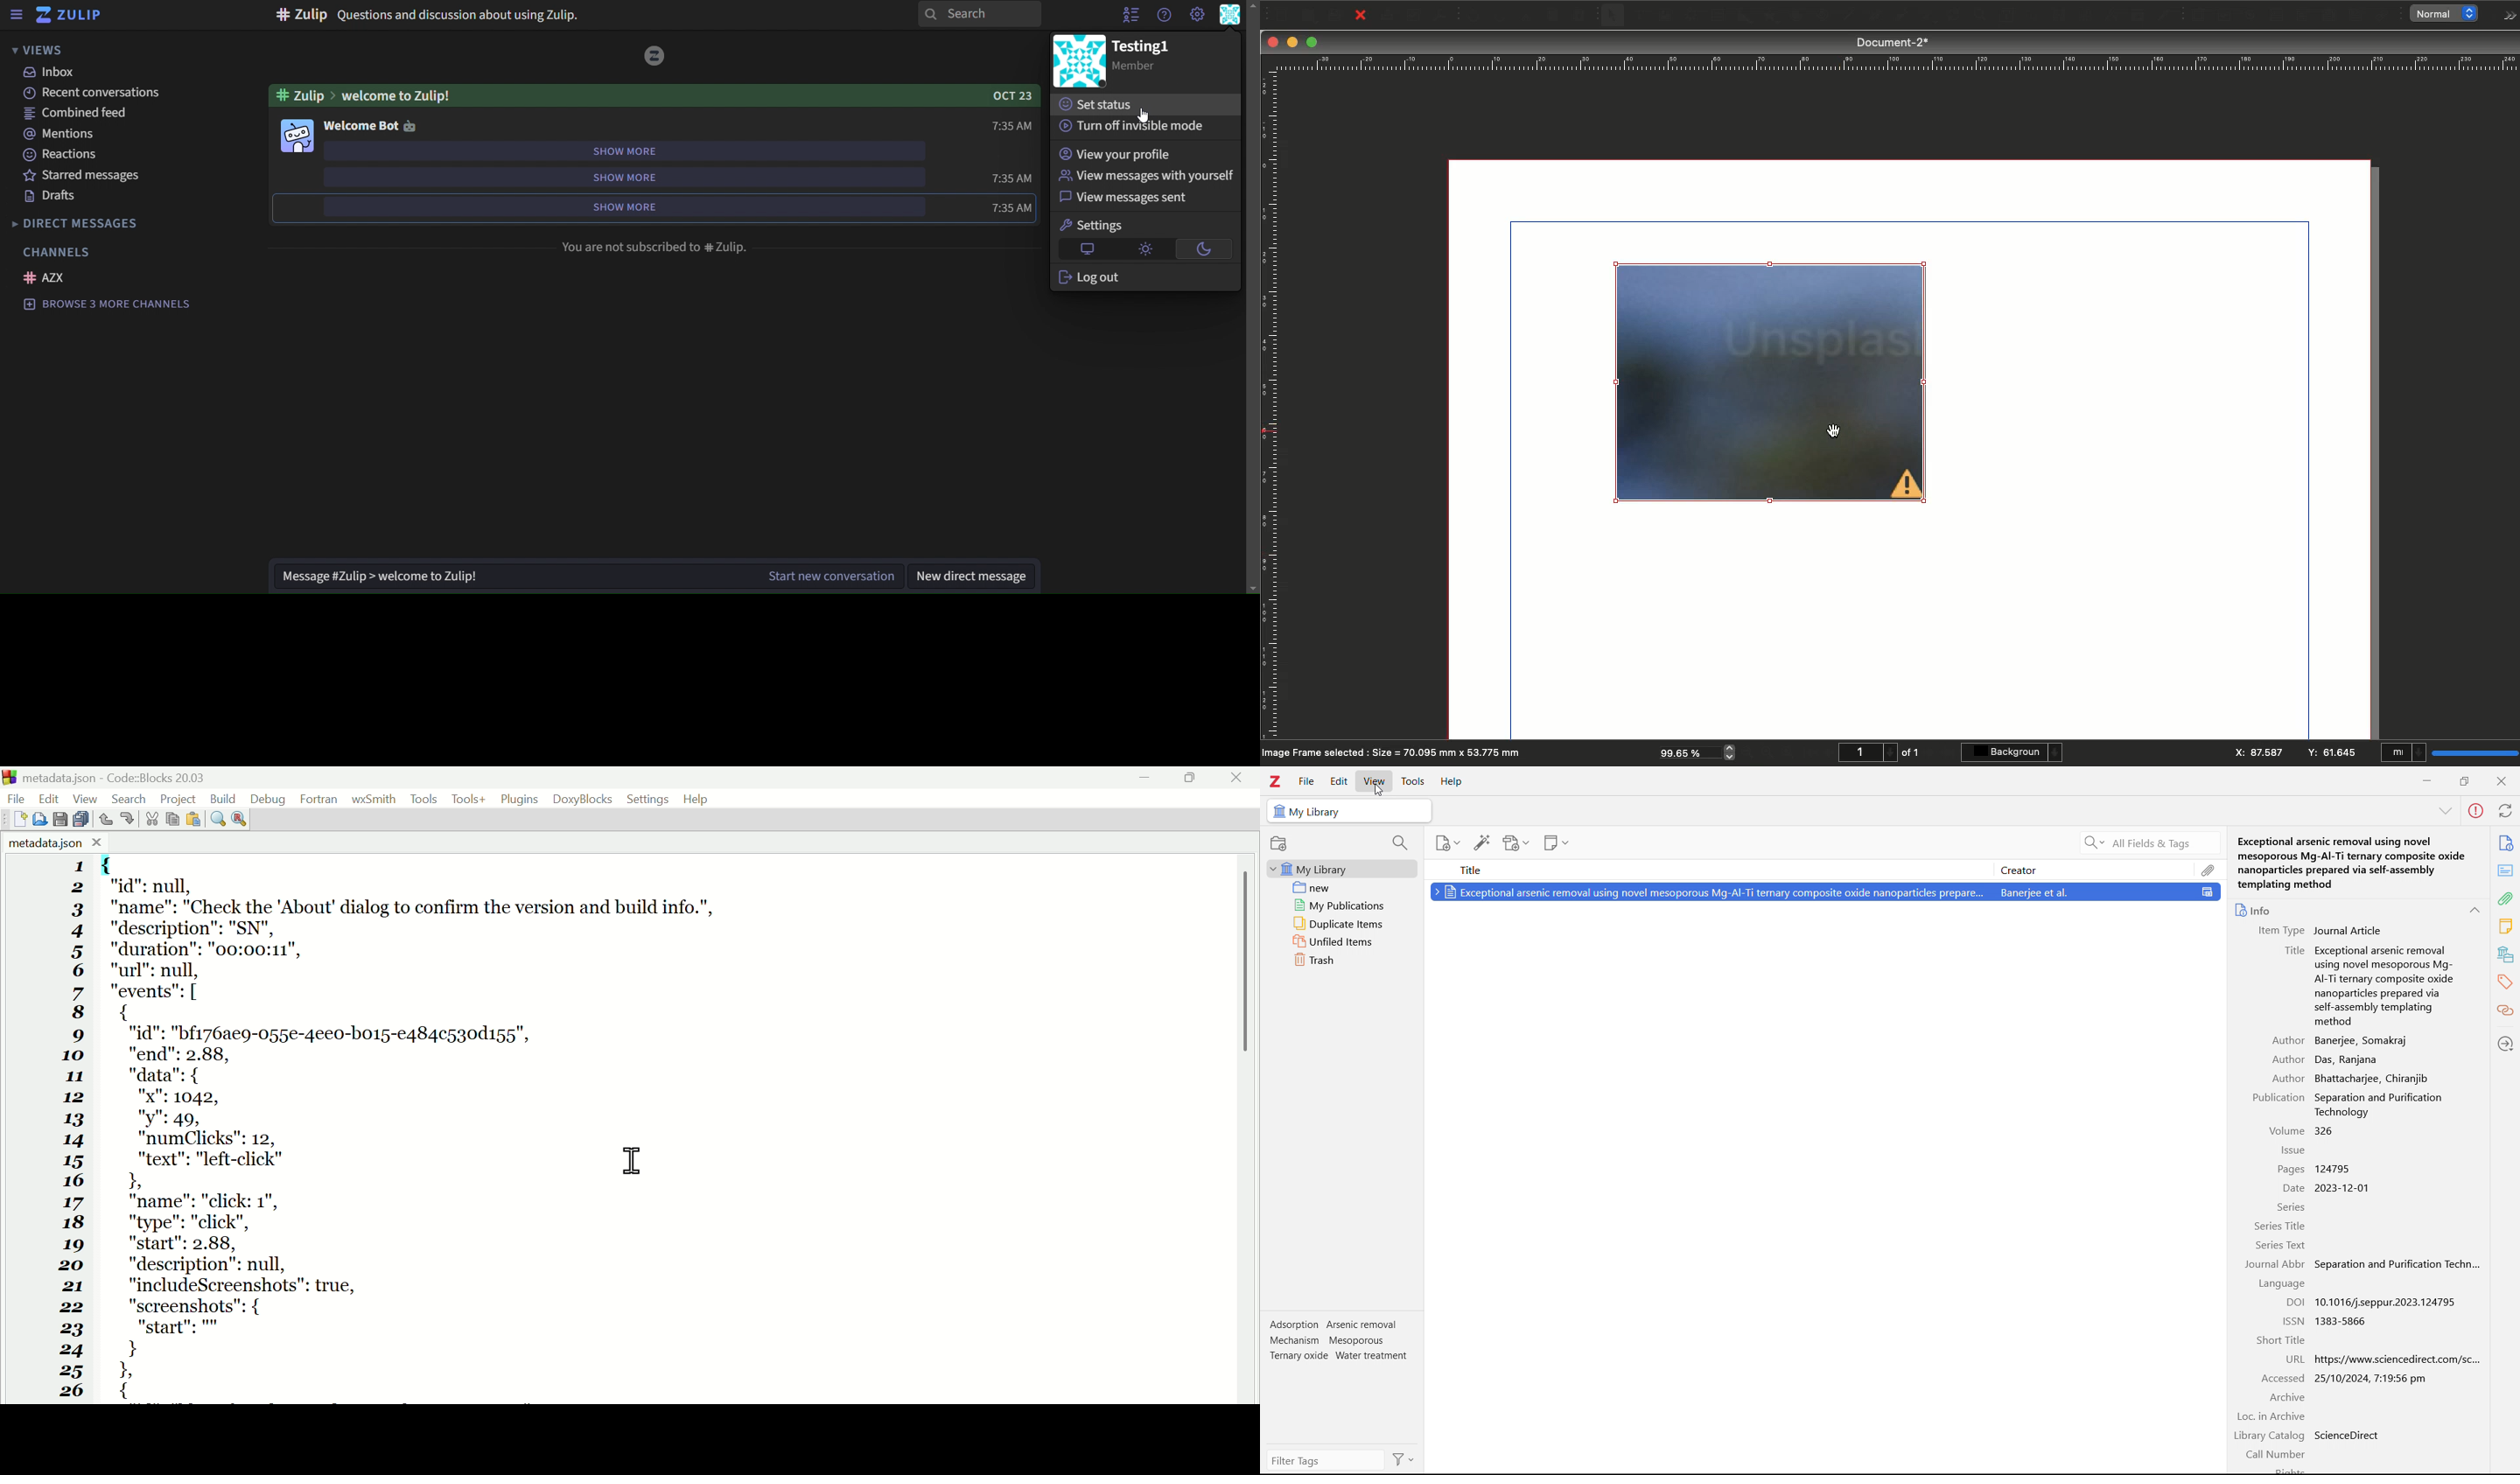 The width and height of the screenshot is (2520, 1484). I want to click on Doxyblocks, so click(582, 798).